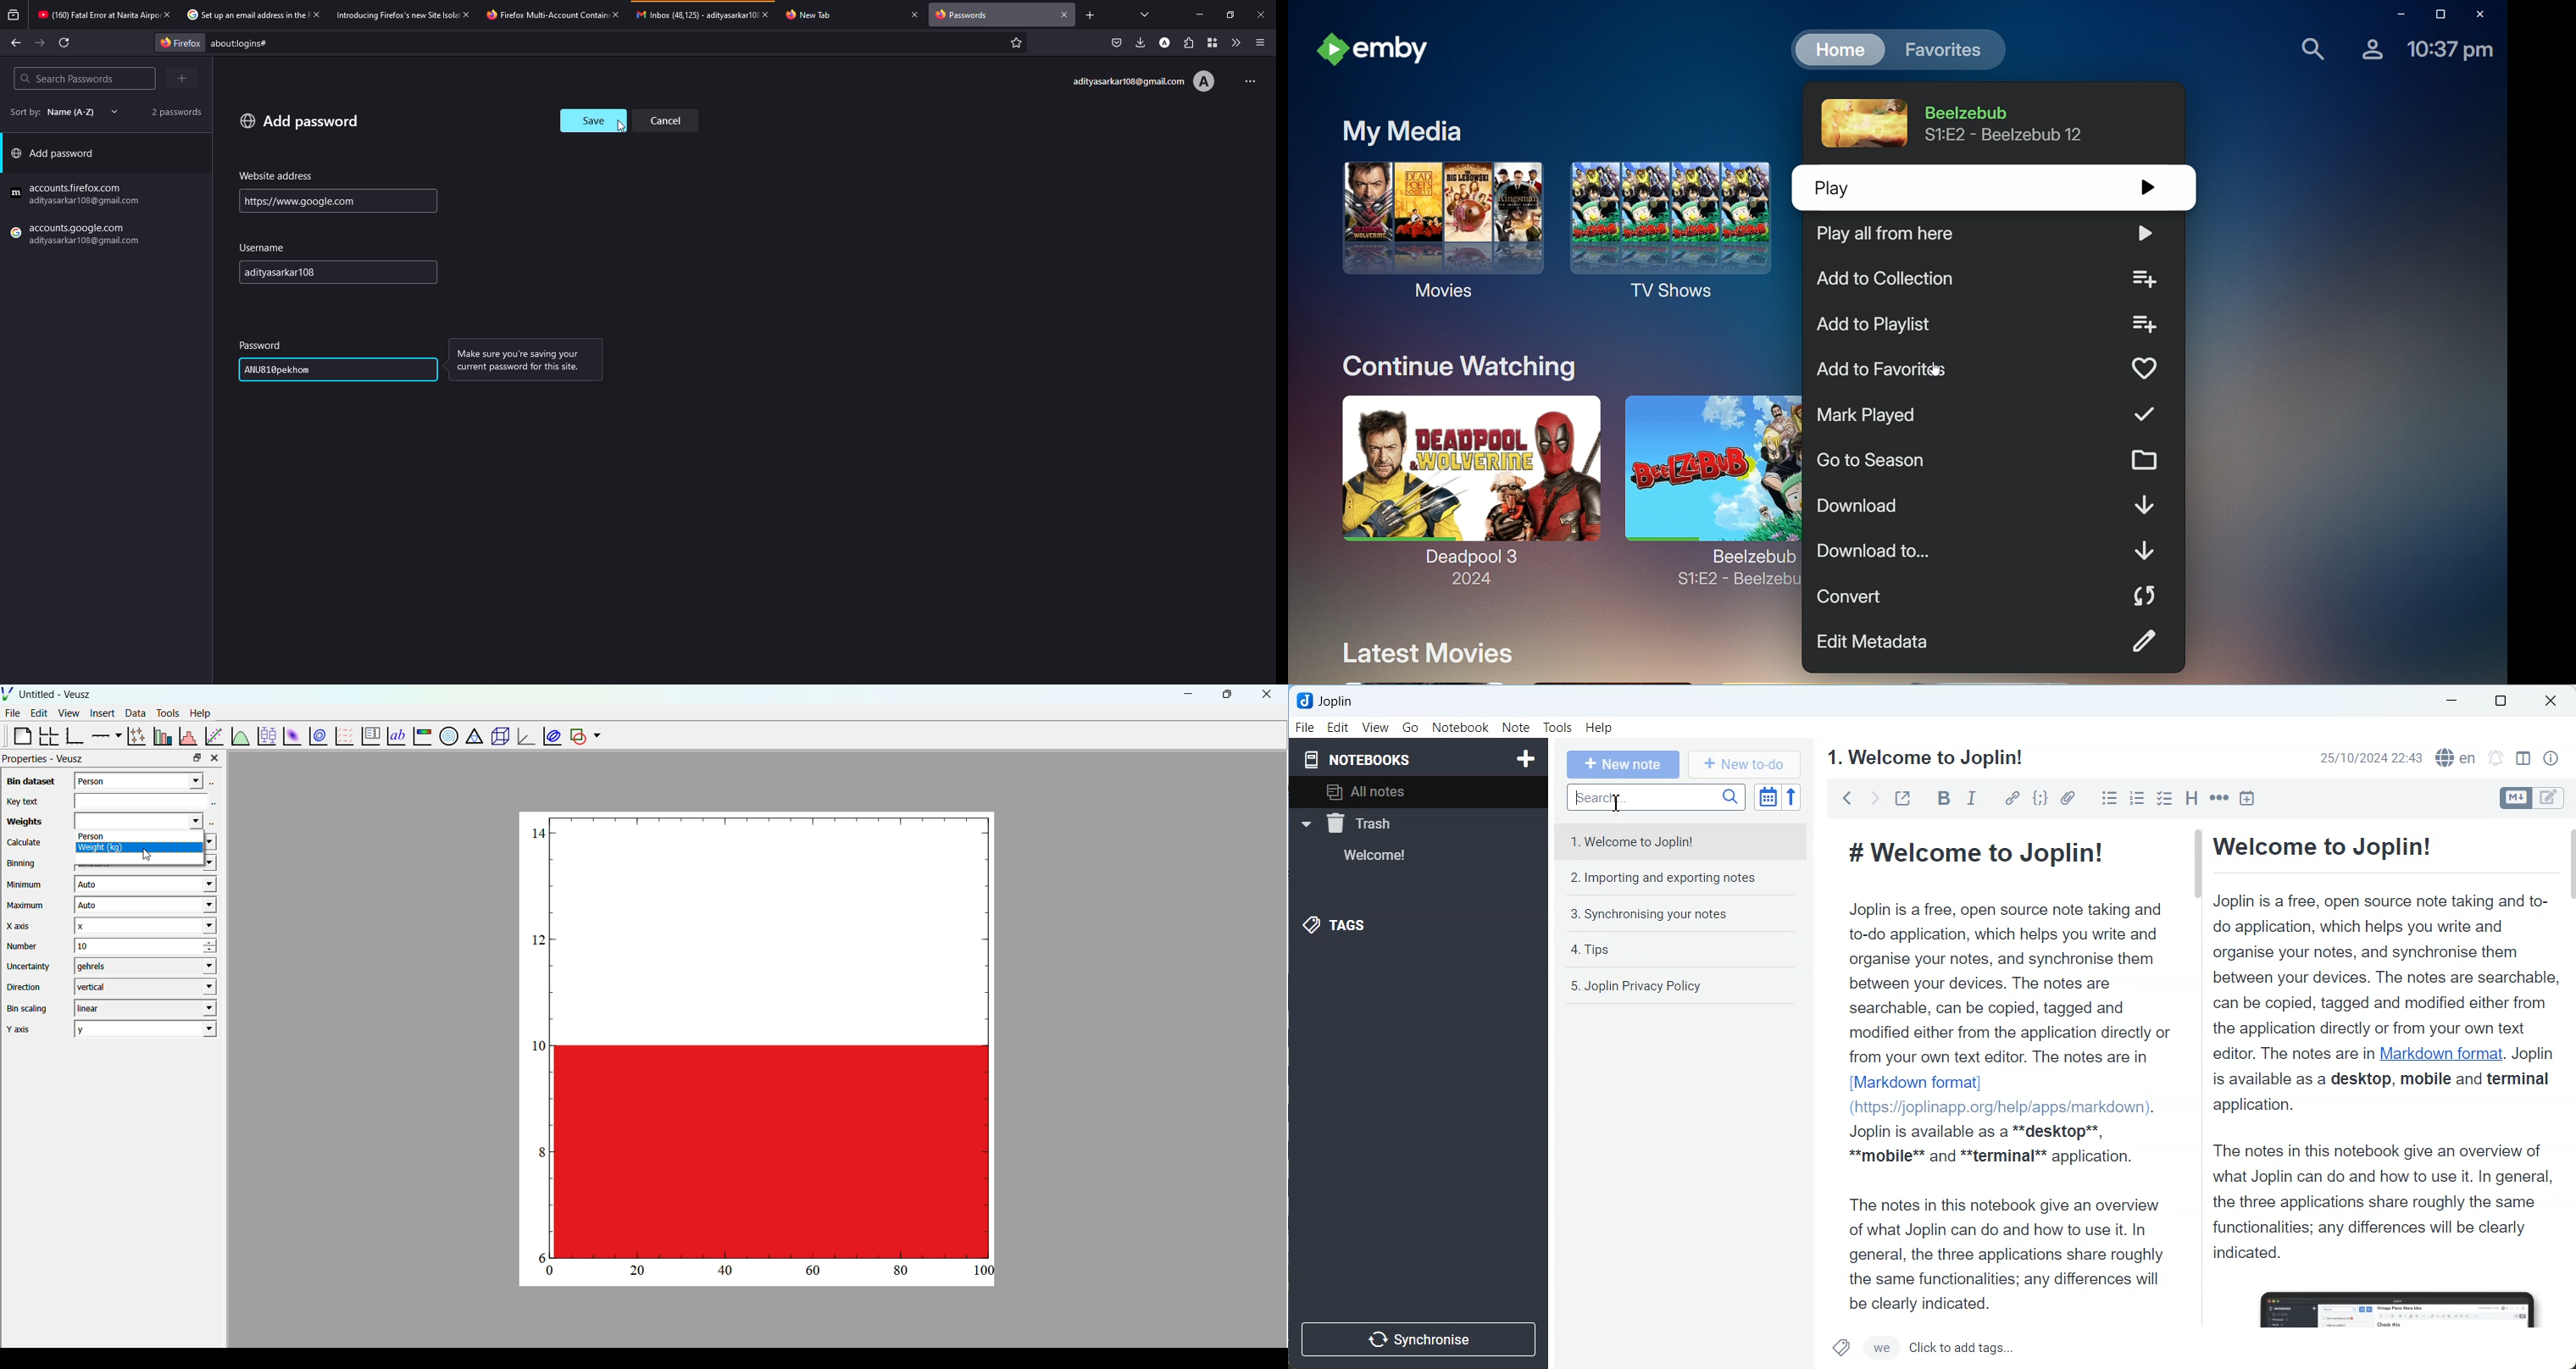  What do you see at coordinates (1305, 701) in the screenshot?
I see `joplin logo` at bounding box center [1305, 701].